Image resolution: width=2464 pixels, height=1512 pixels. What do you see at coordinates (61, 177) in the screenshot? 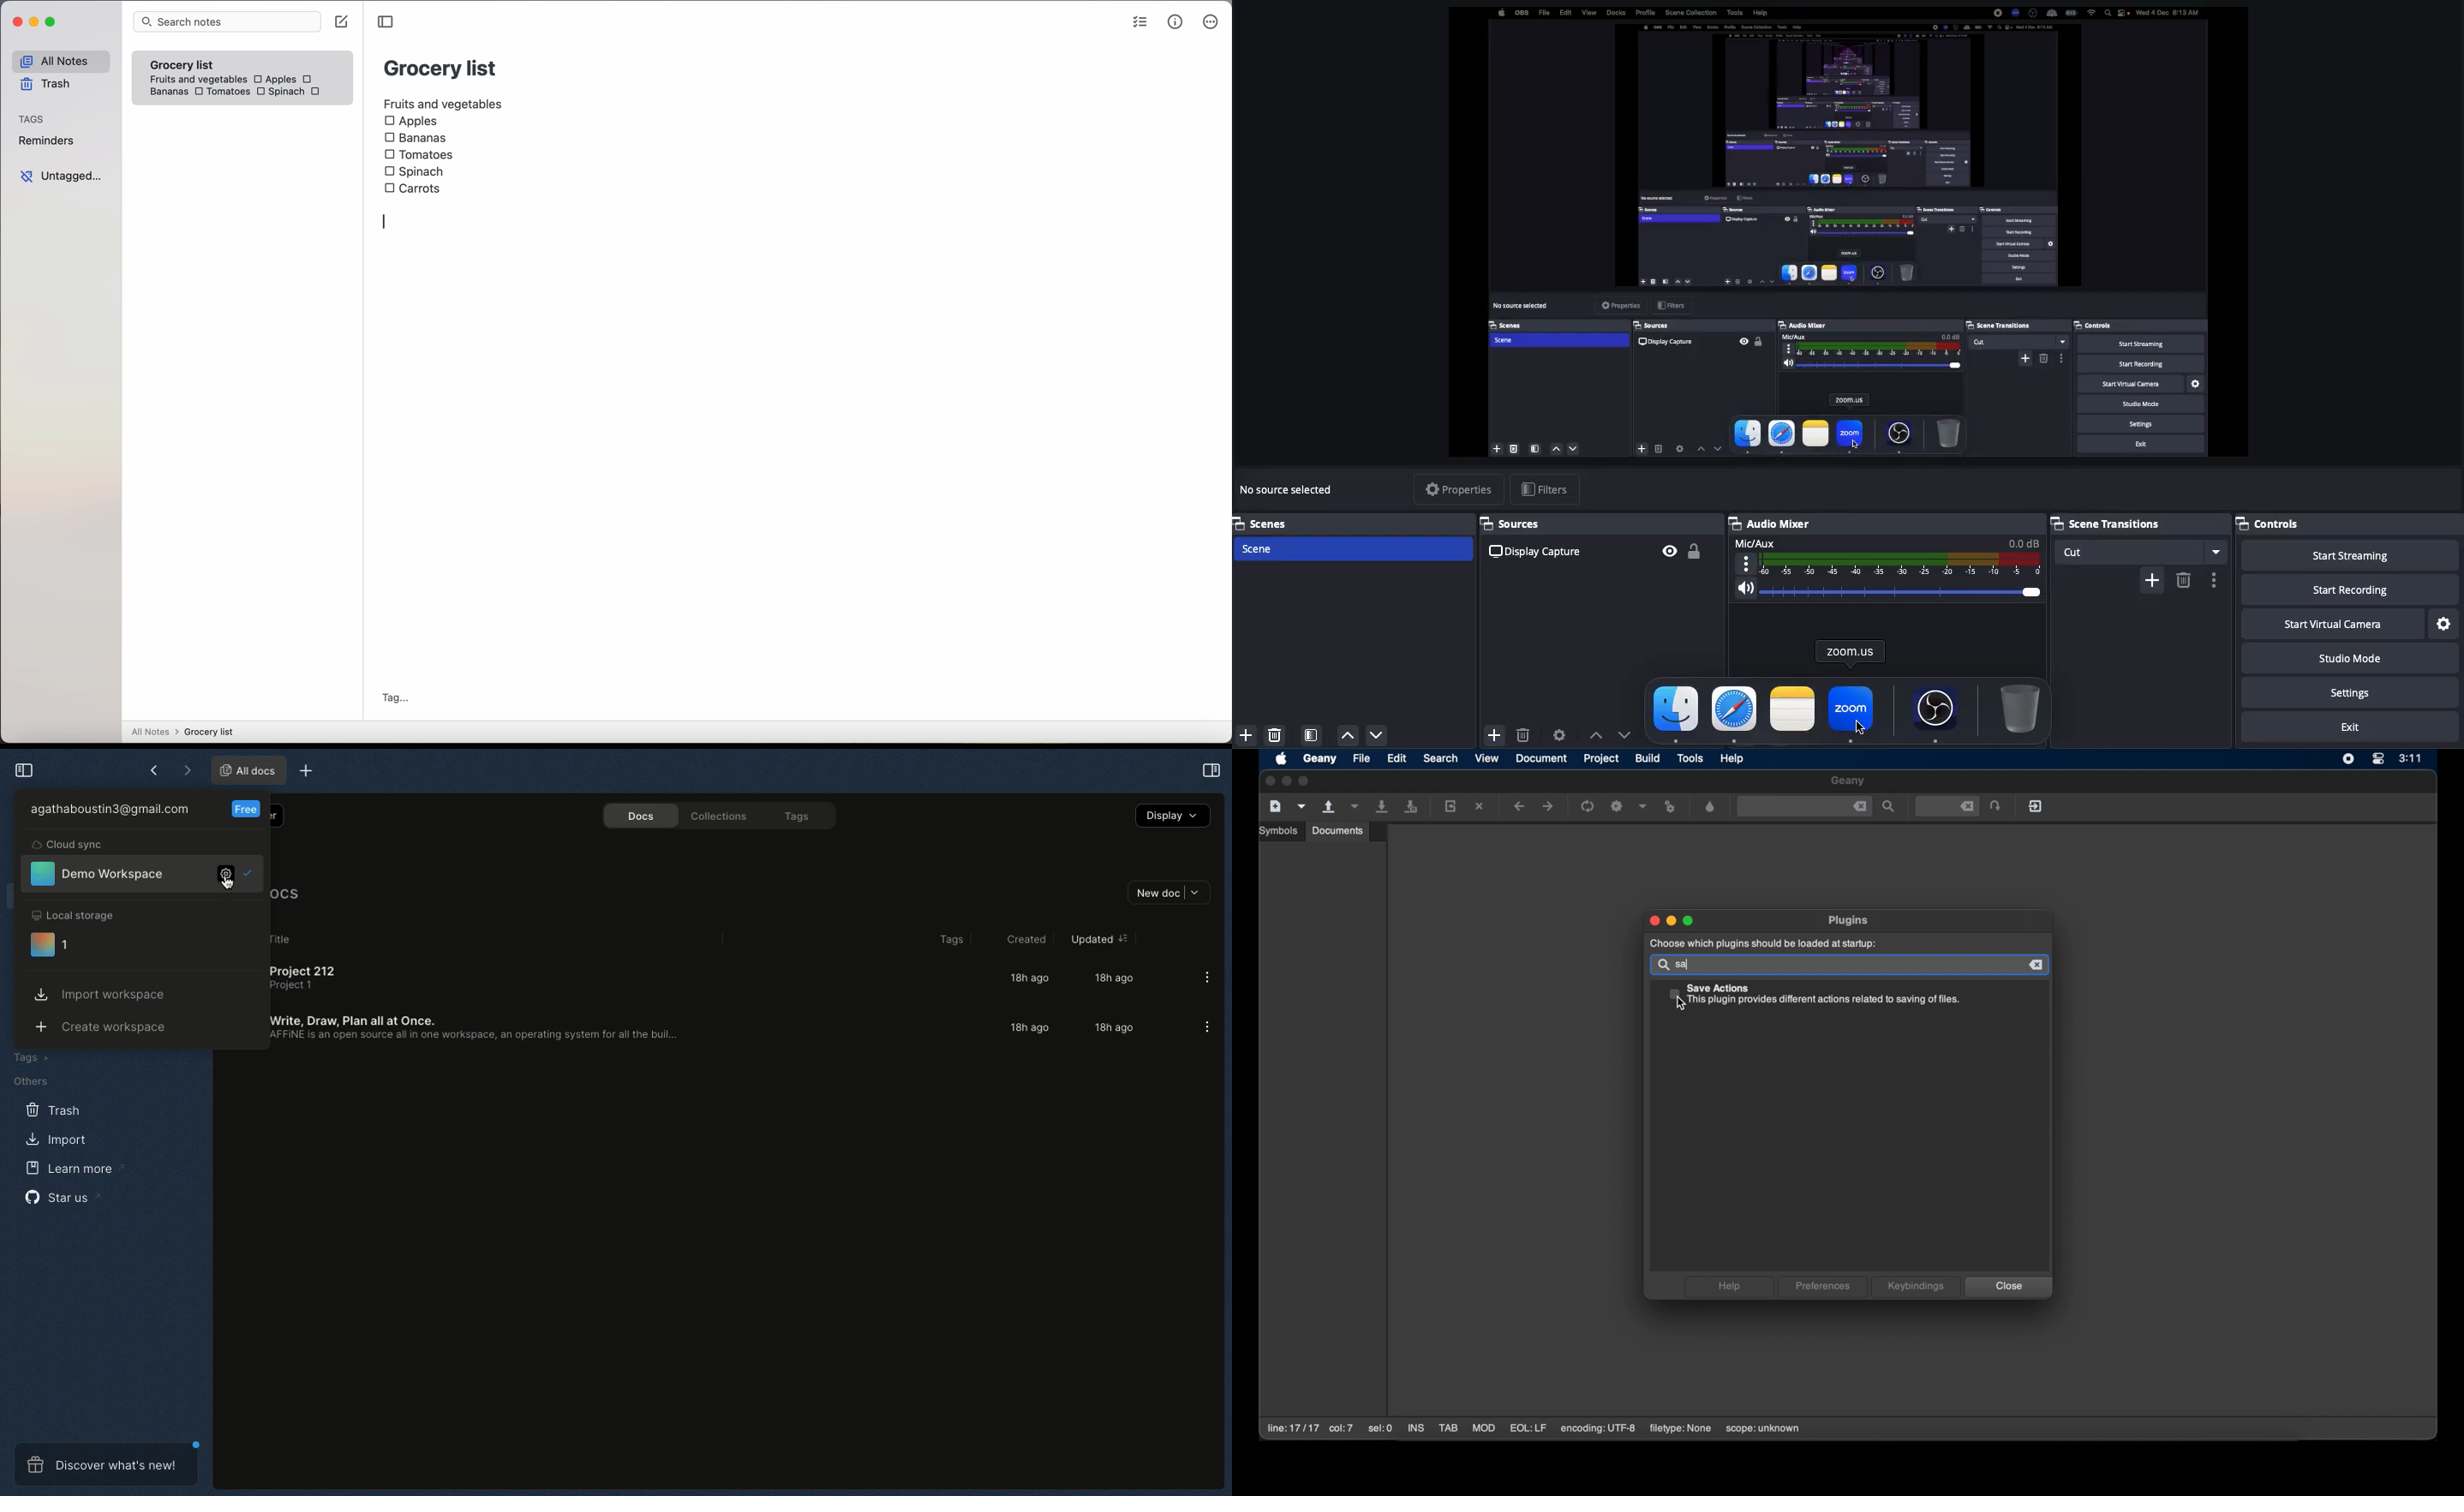
I see `untagged` at bounding box center [61, 177].